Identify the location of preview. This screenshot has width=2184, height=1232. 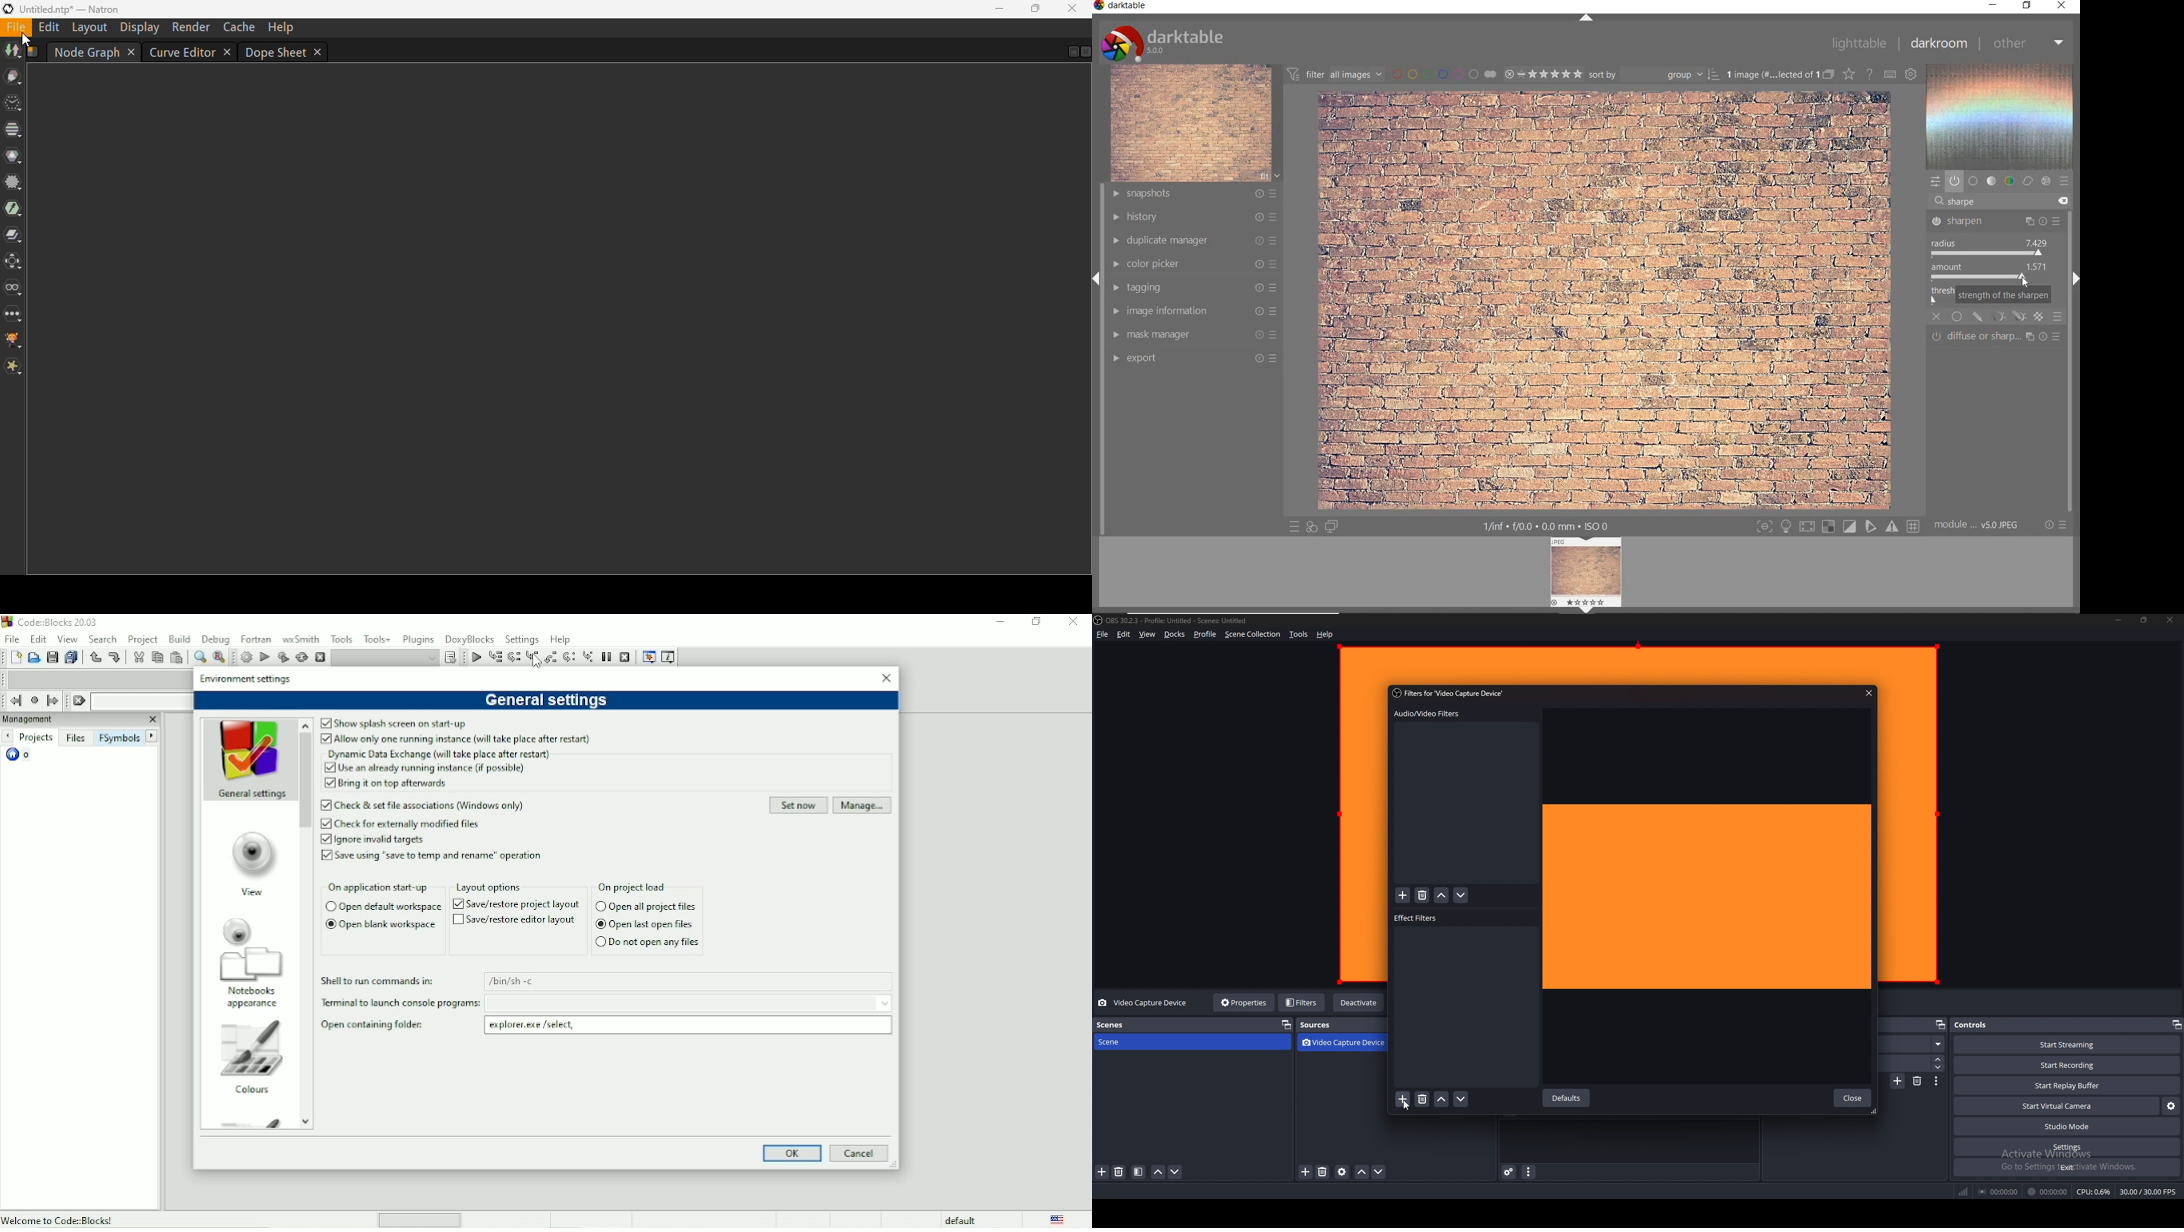
(1710, 897).